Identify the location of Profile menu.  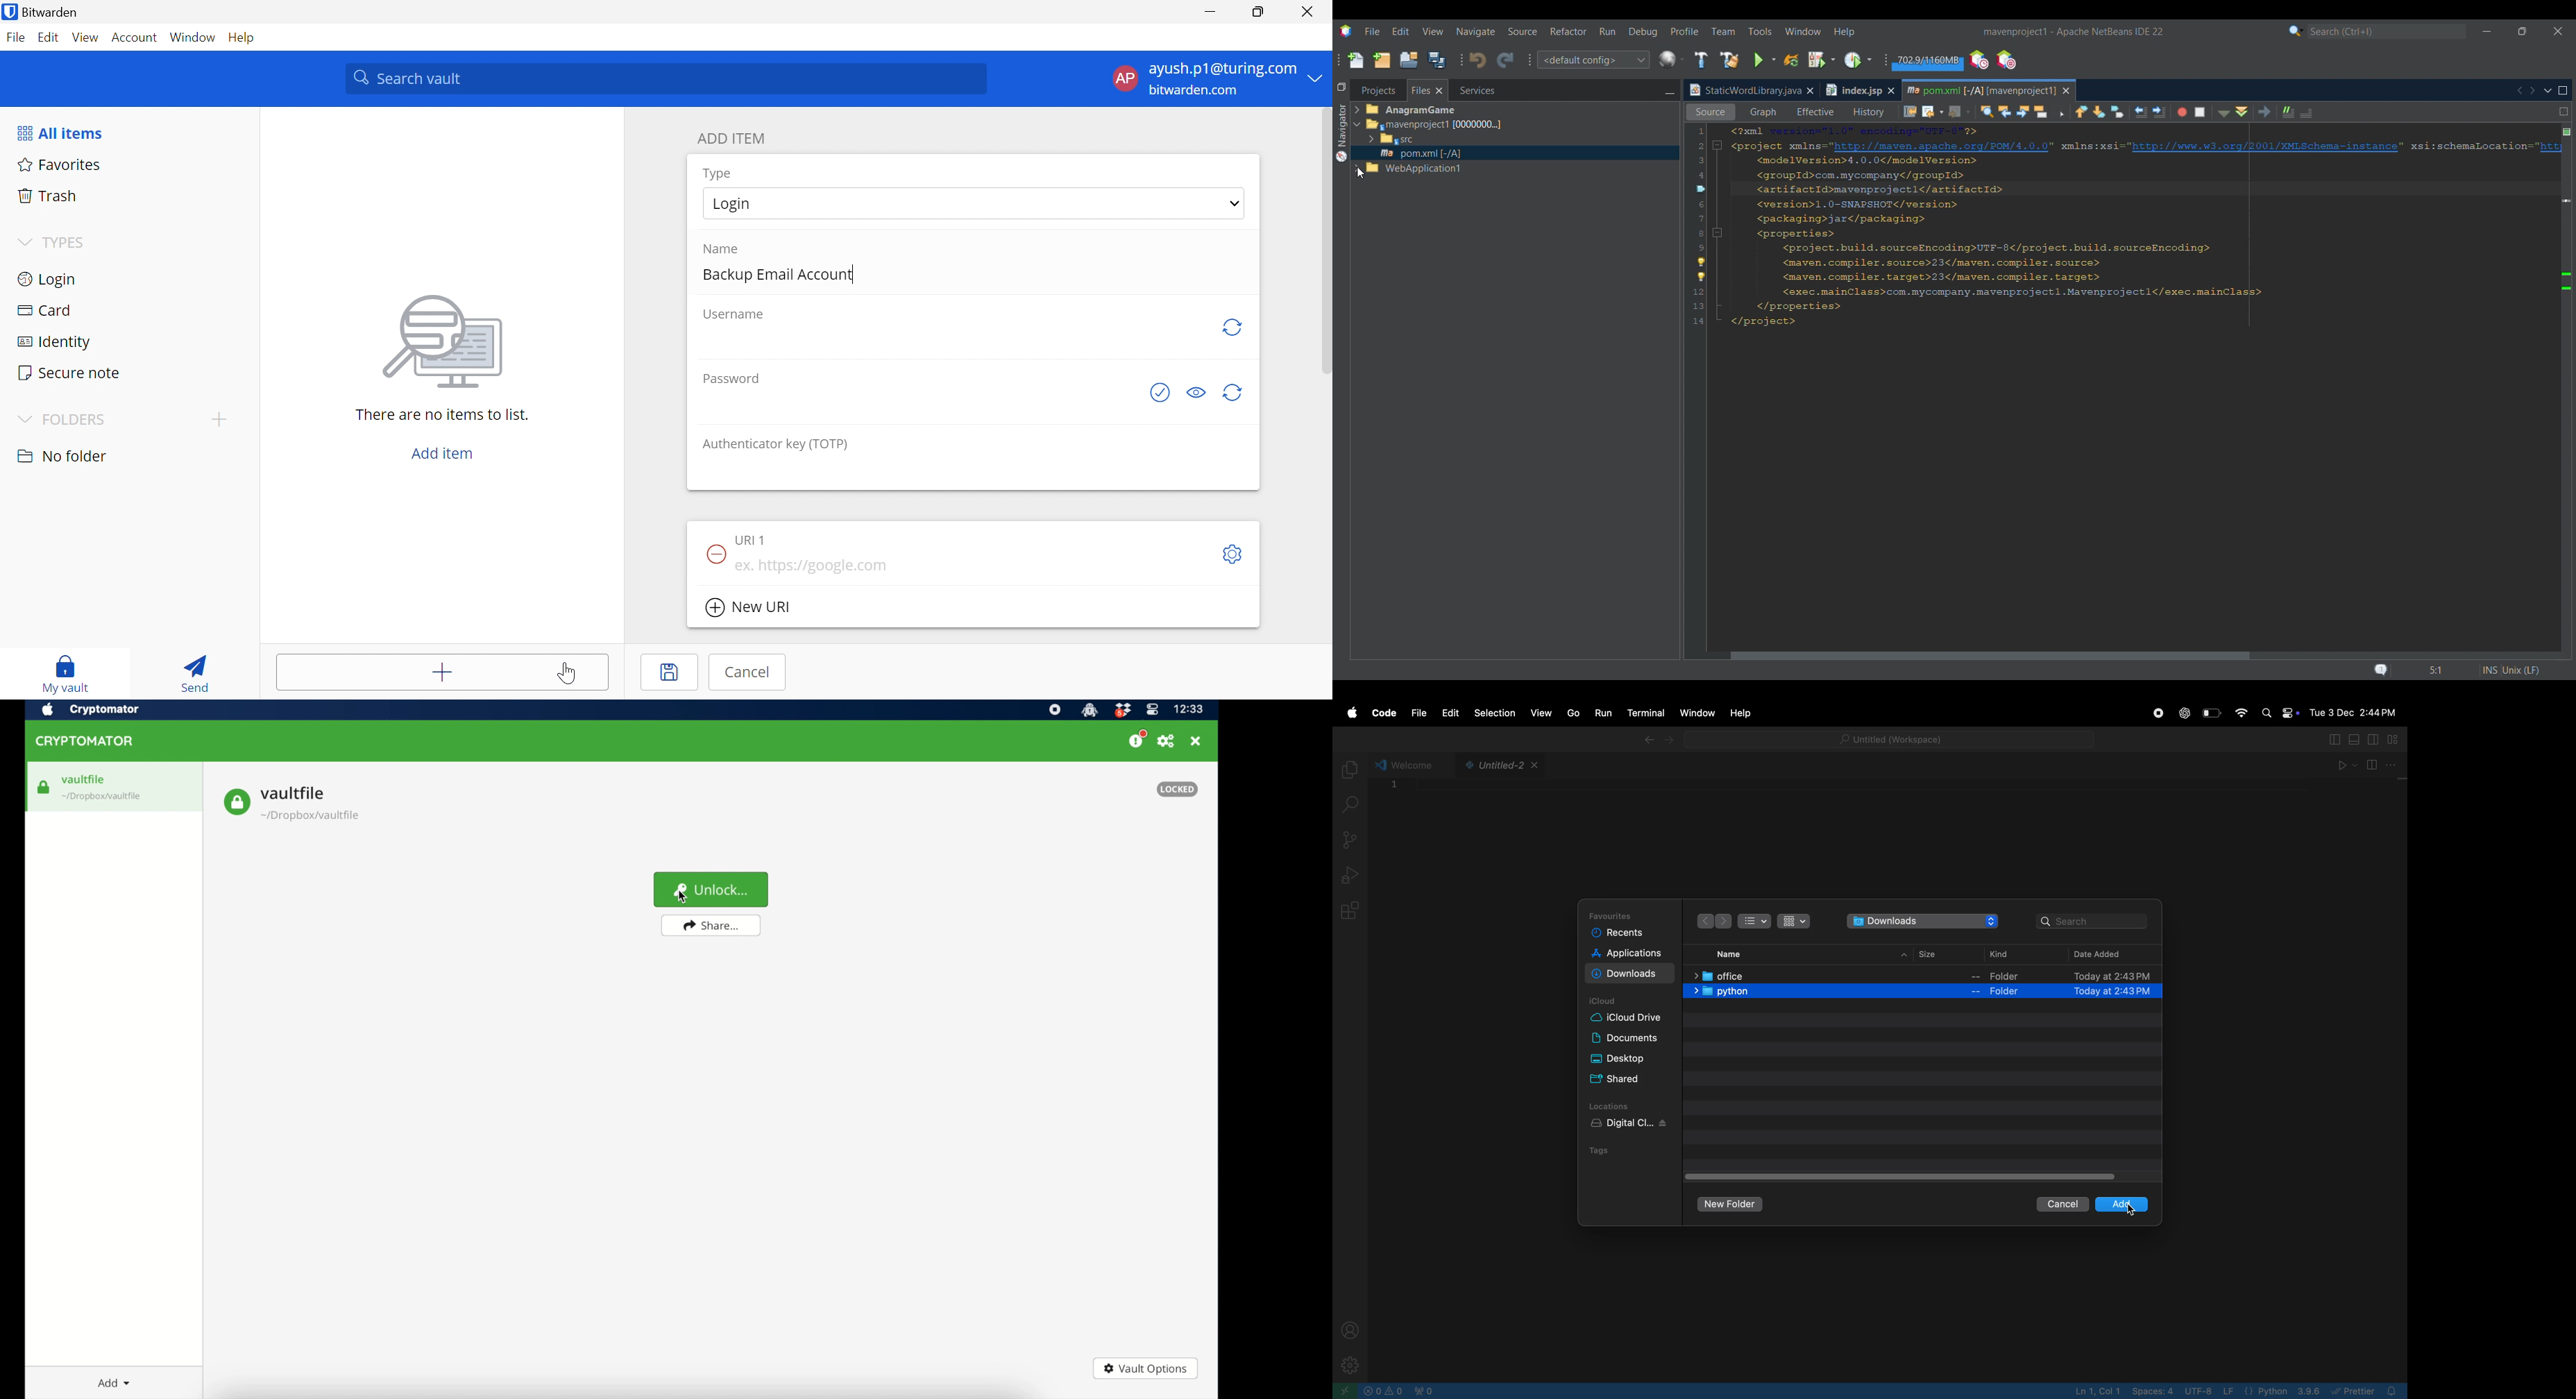
(1685, 31).